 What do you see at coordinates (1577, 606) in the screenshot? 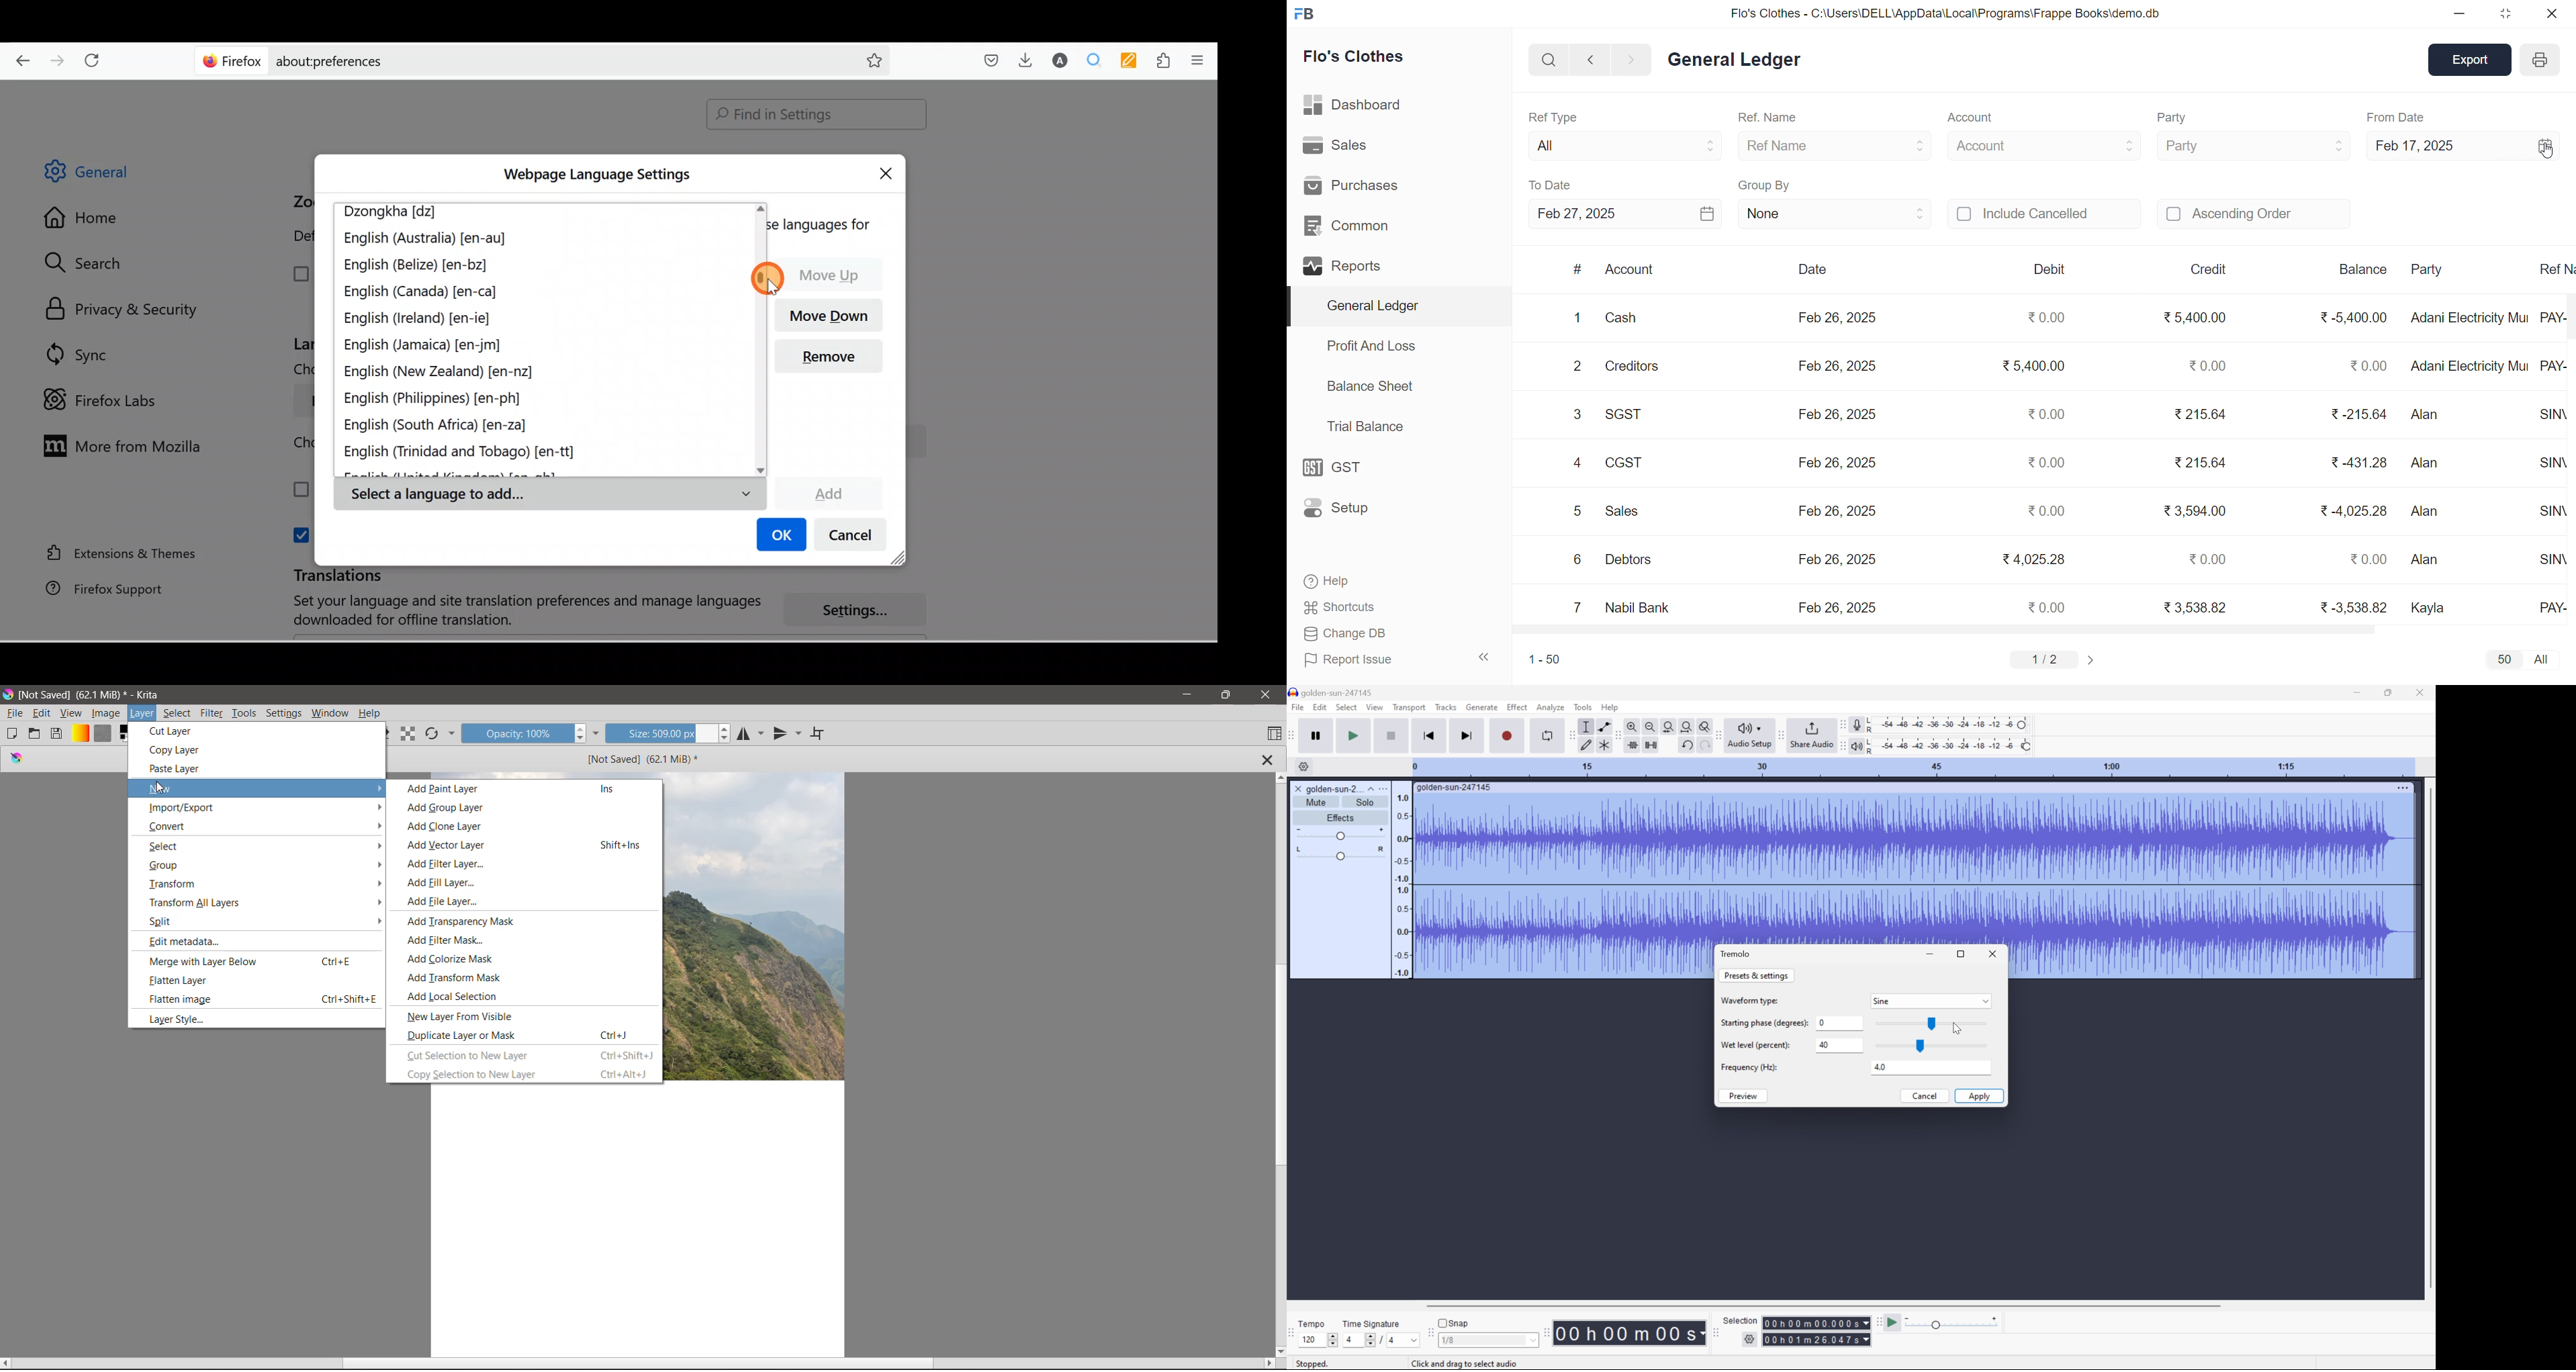
I see `7` at bounding box center [1577, 606].